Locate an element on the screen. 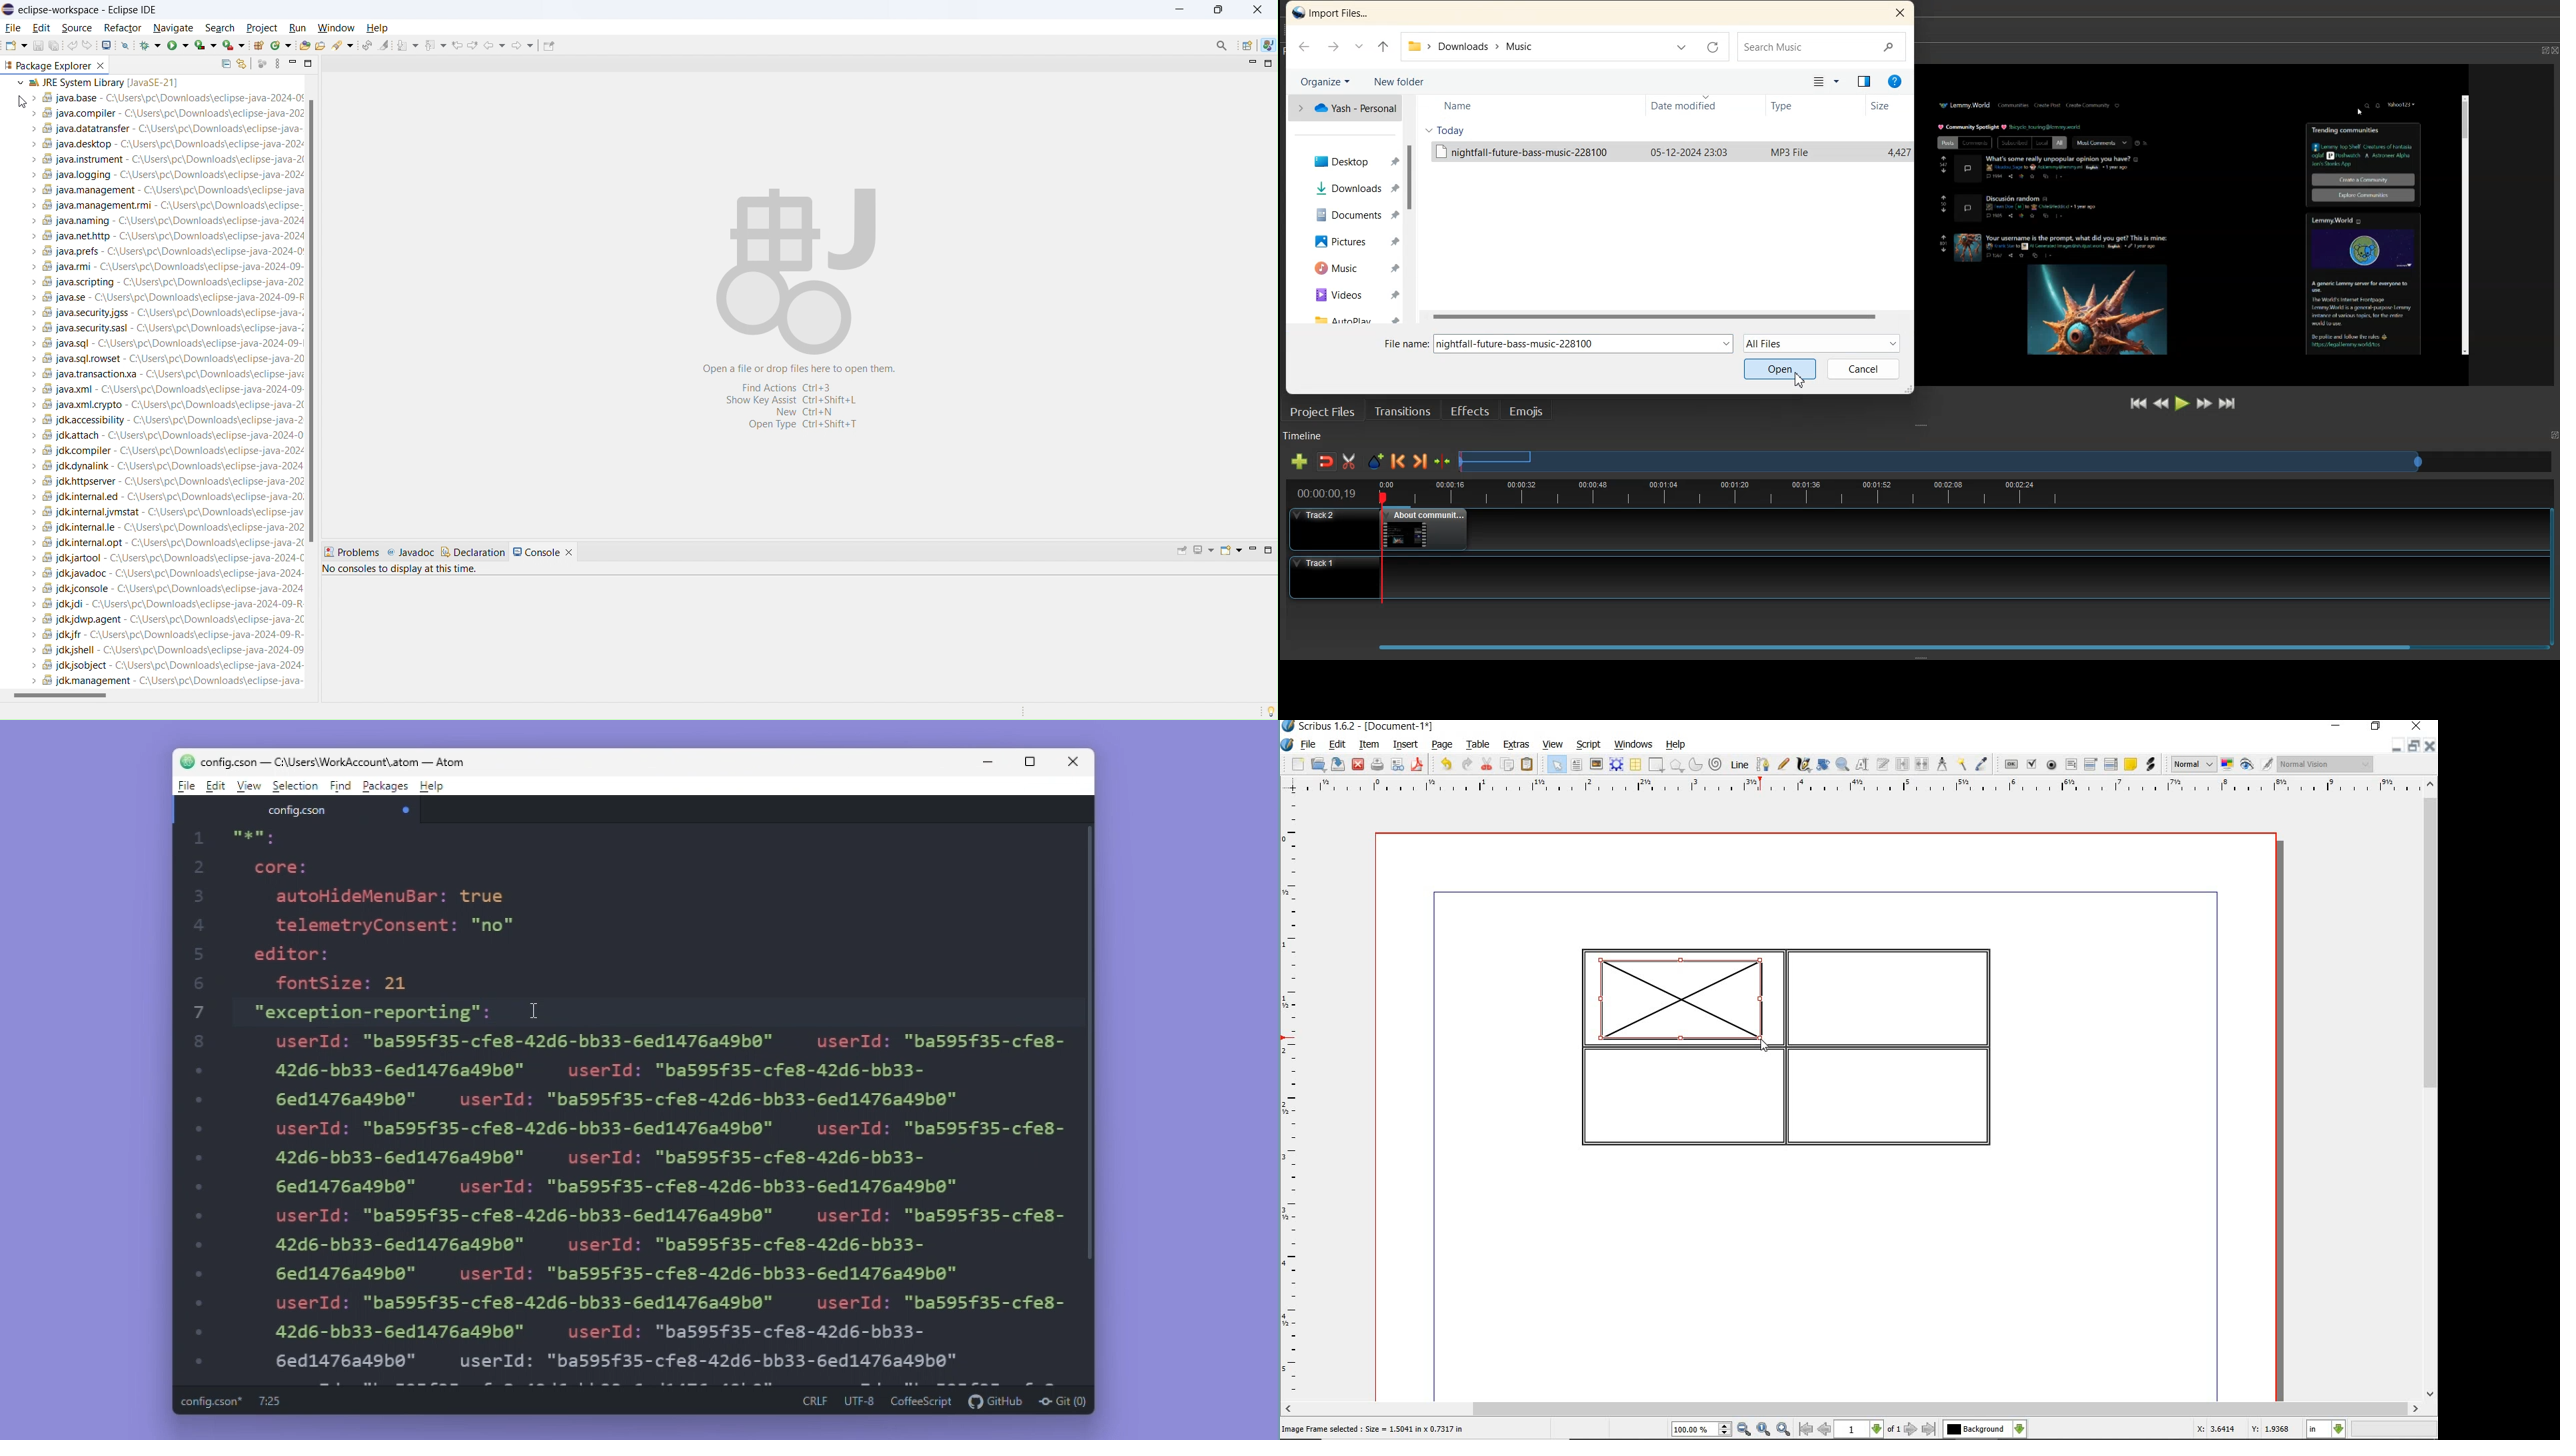 The height and width of the screenshot is (1456, 2576). select is located at coordinates (1559, 768).